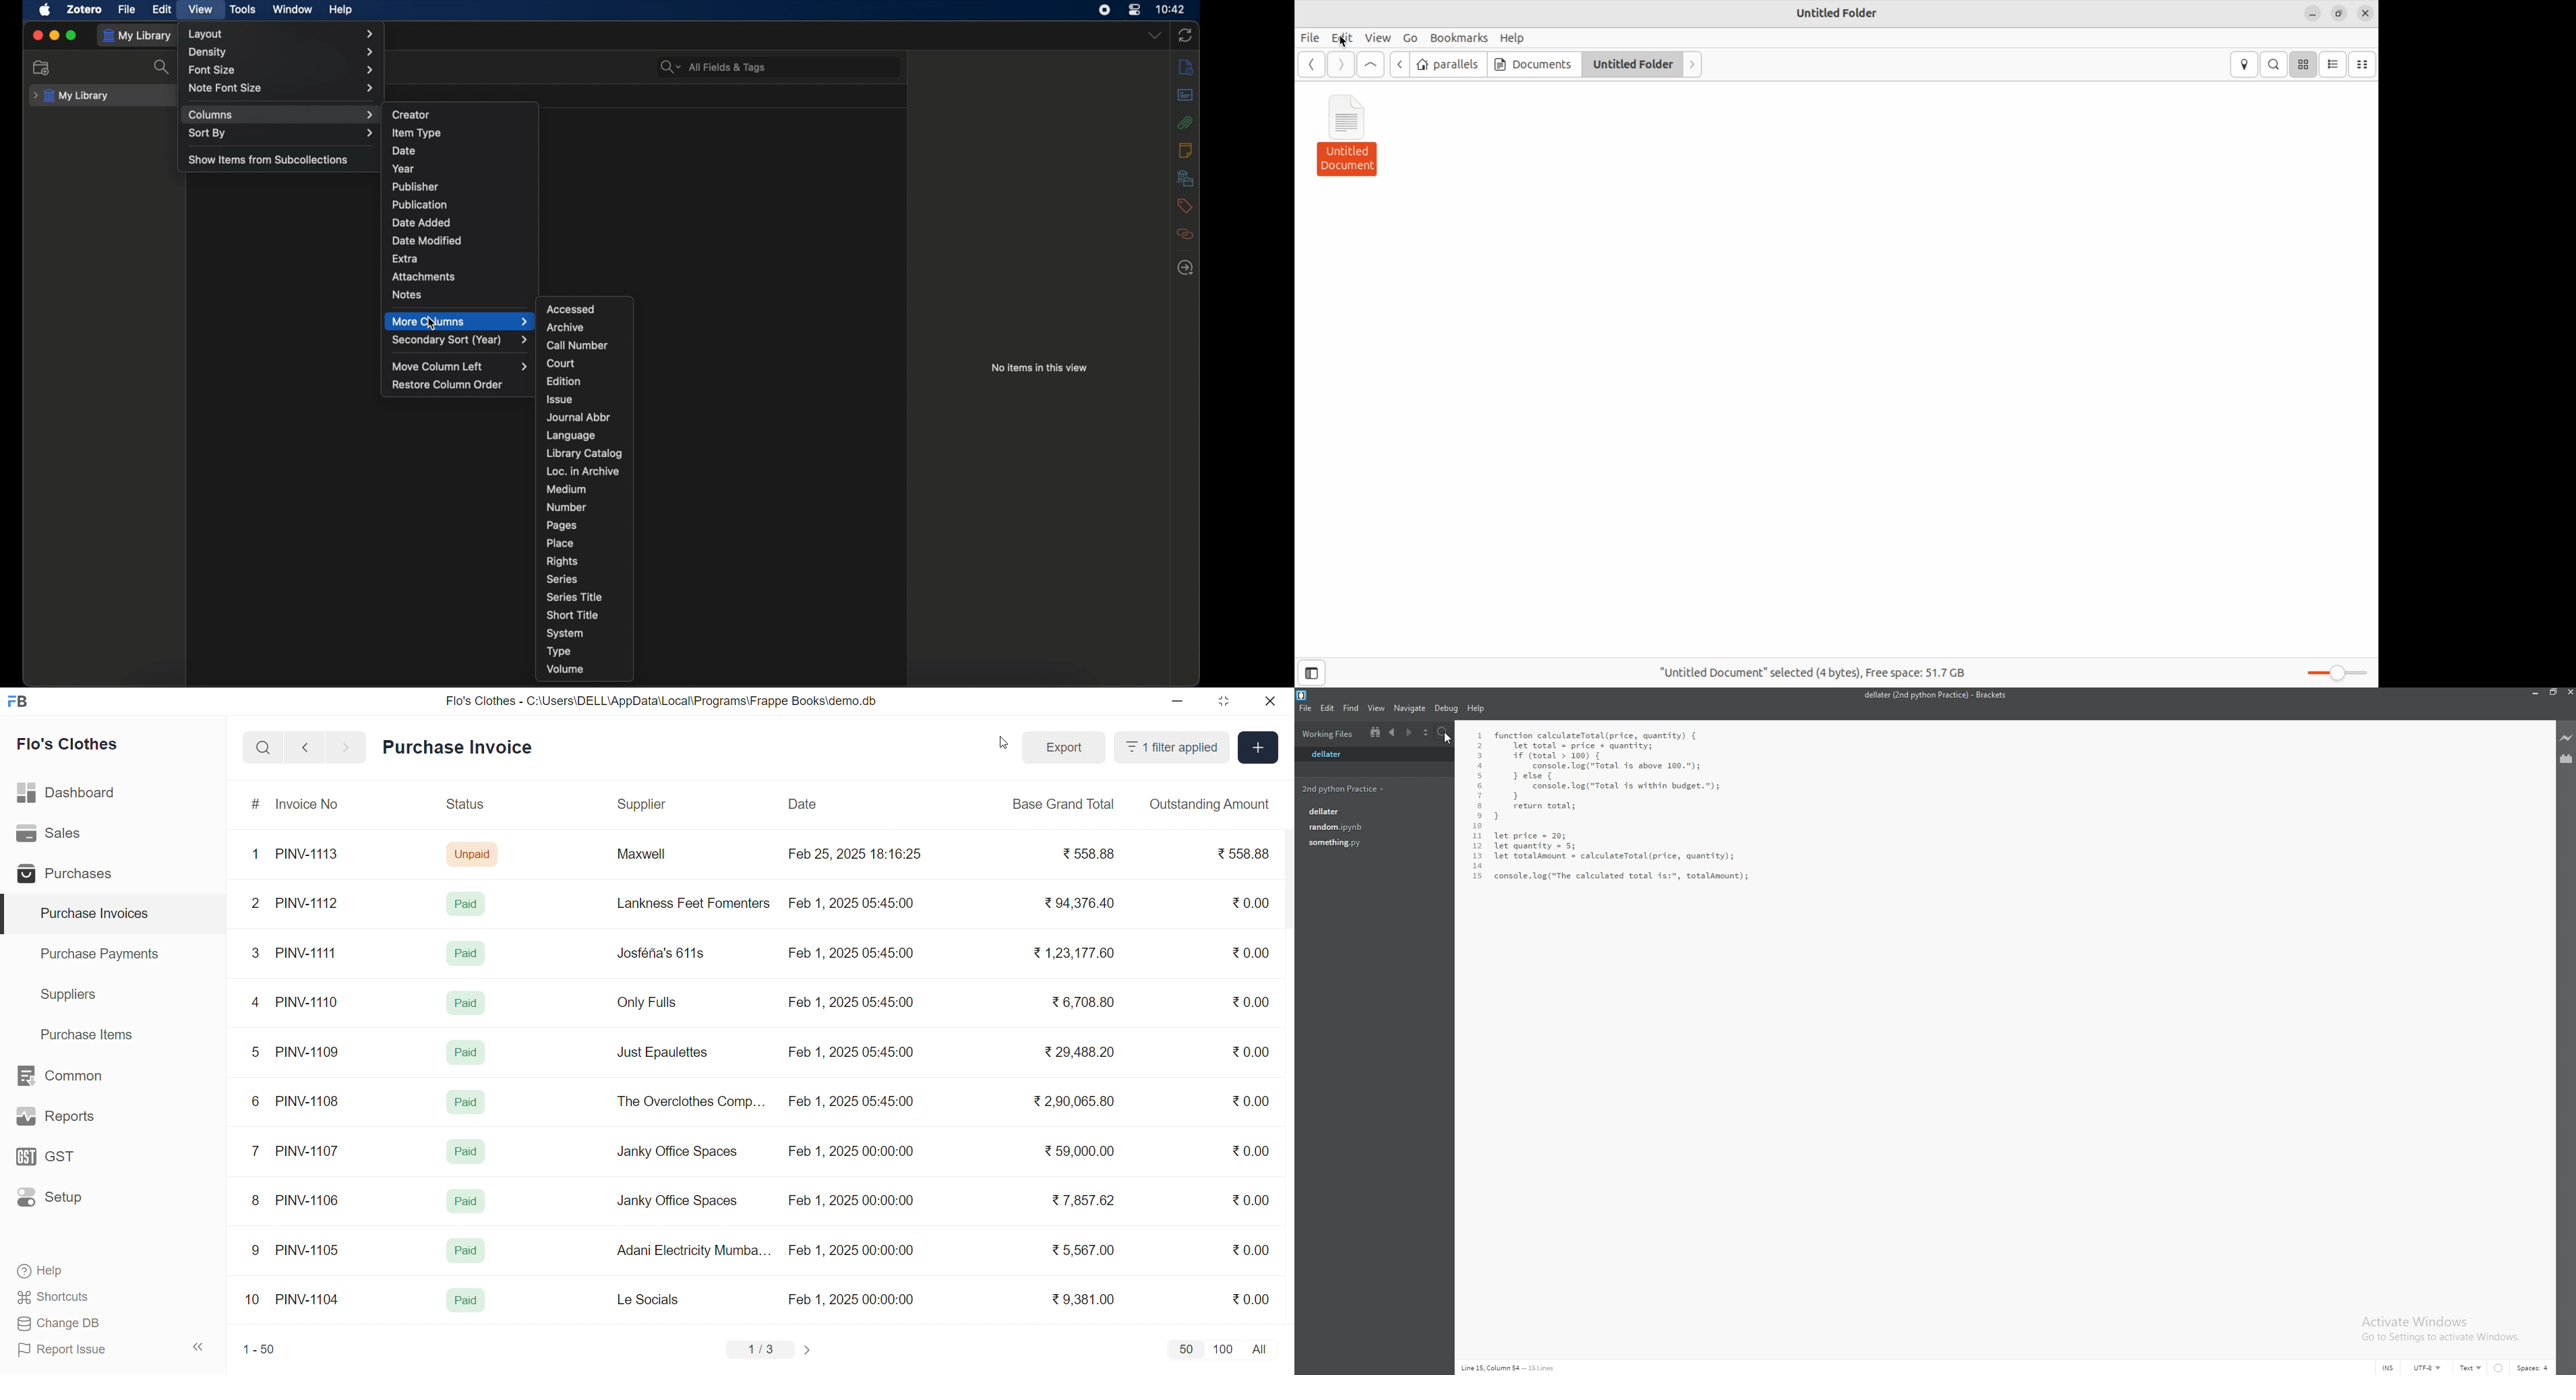  I want to click on layout, so click(281, 34).